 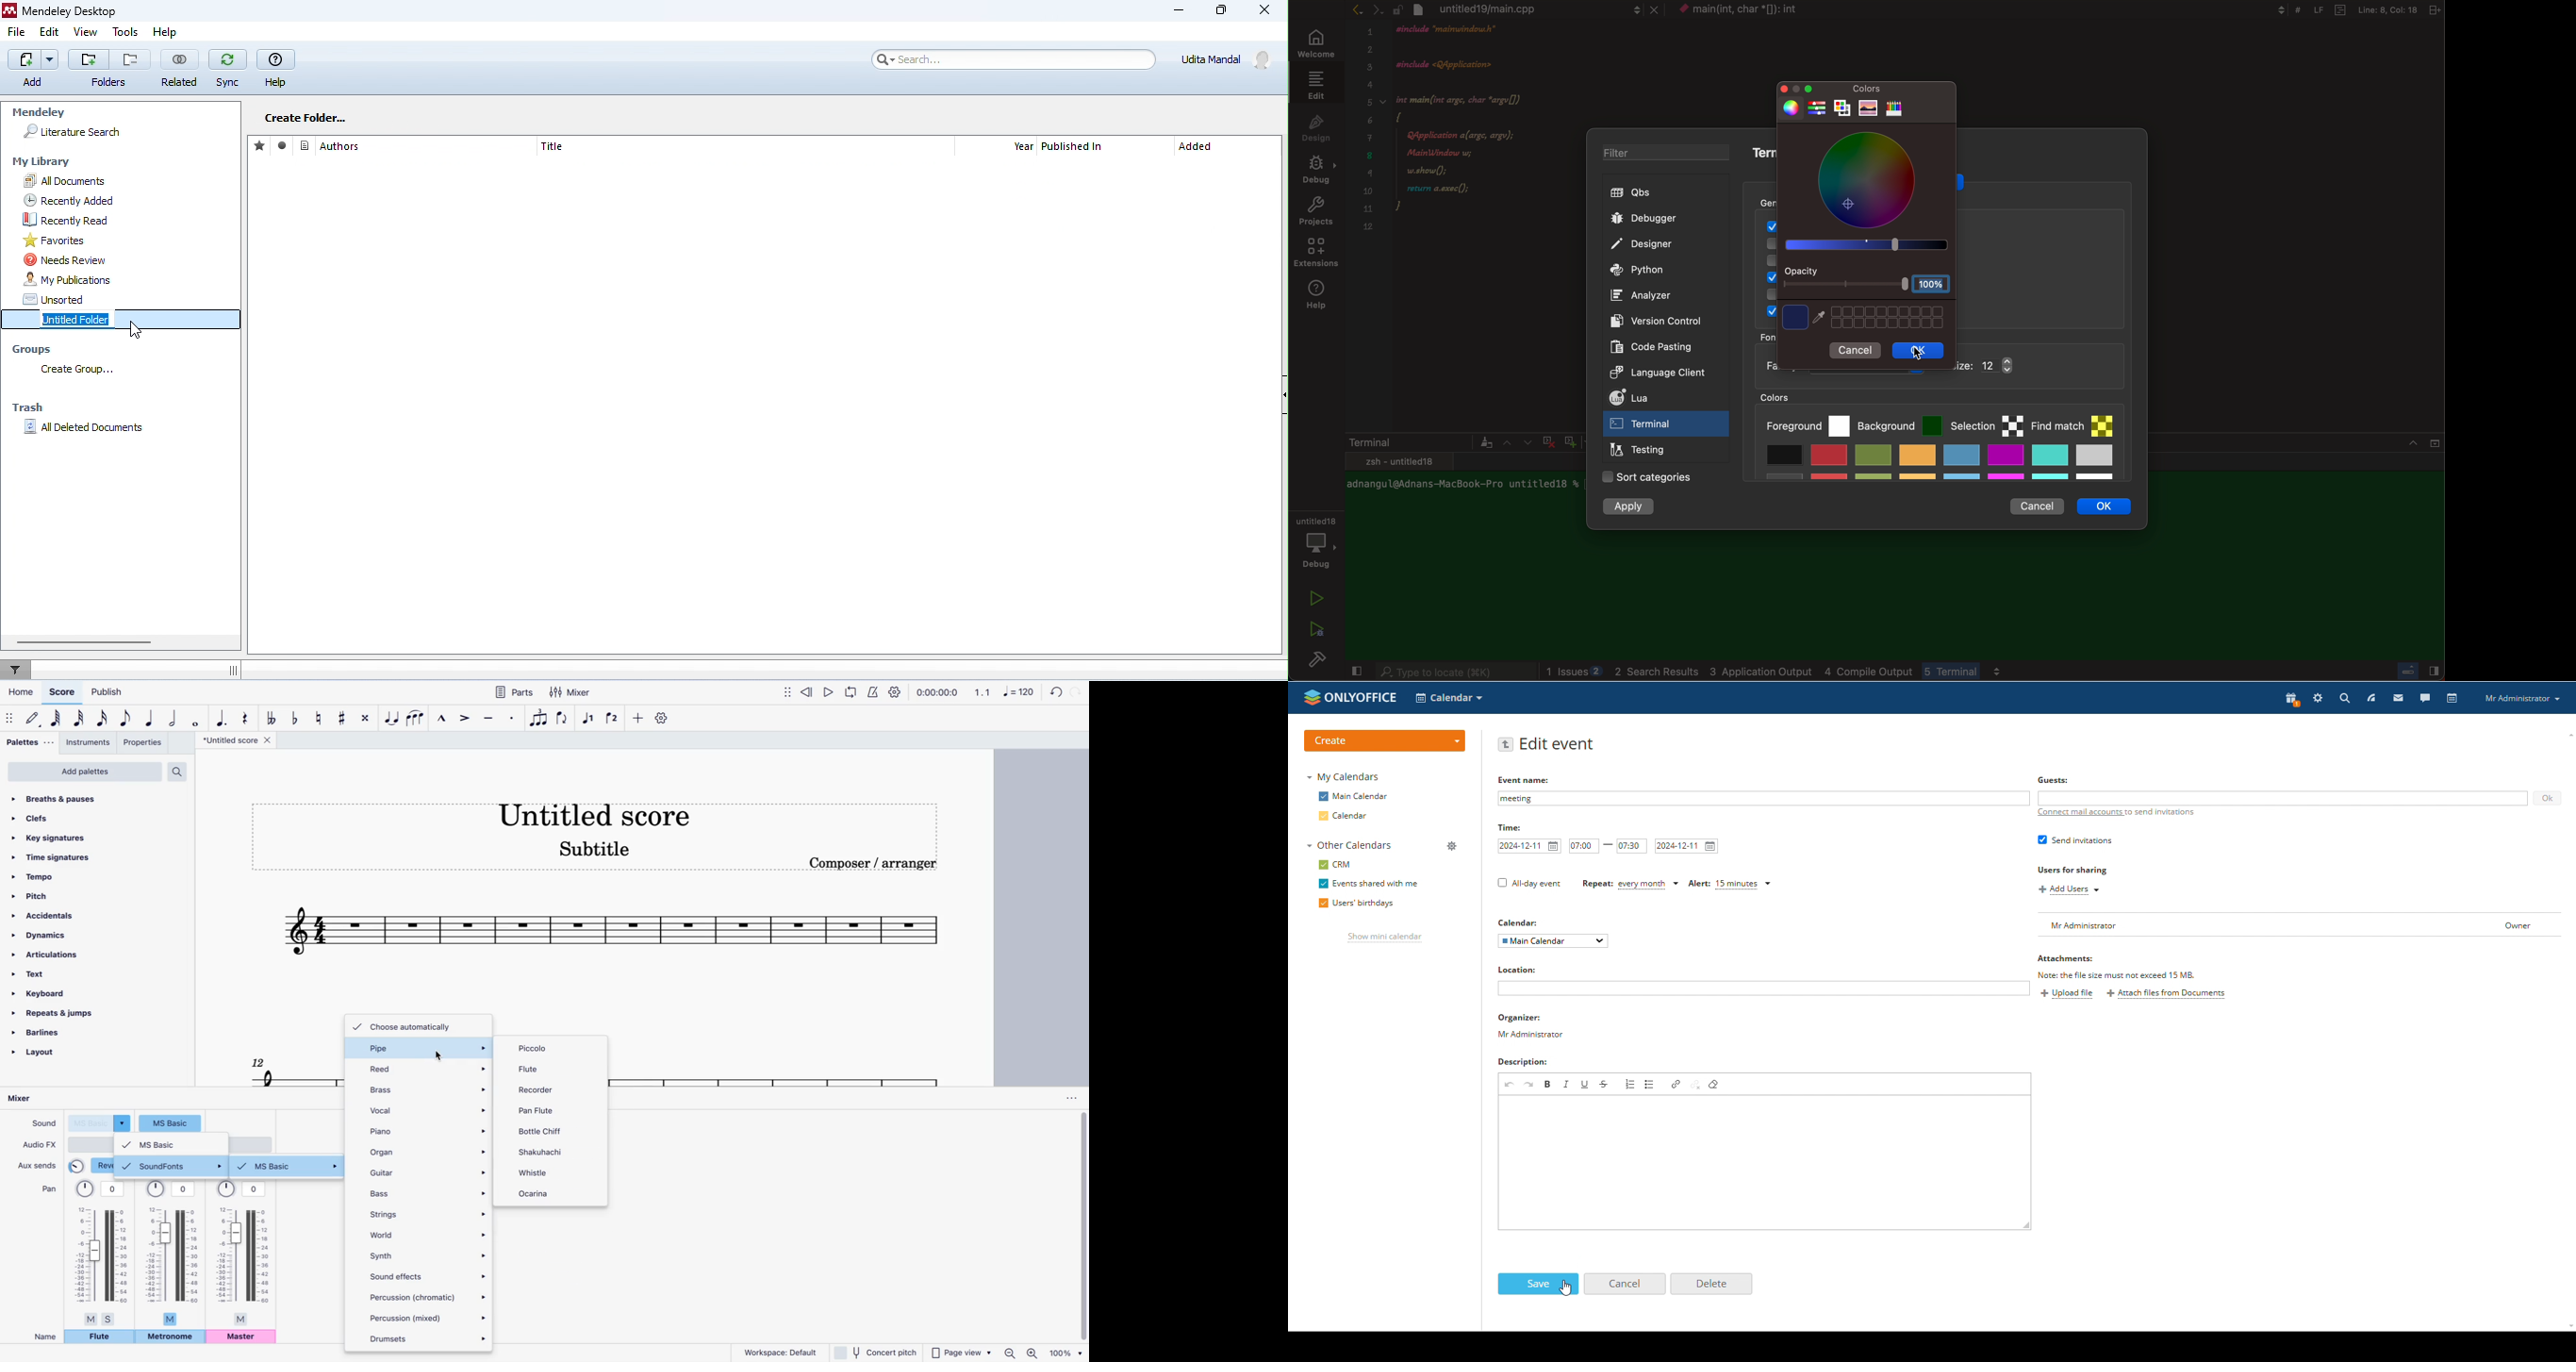 What do you see at coordinates (239, 740) in the screenshot?
I see `score title` at bounding box center [239, 740].